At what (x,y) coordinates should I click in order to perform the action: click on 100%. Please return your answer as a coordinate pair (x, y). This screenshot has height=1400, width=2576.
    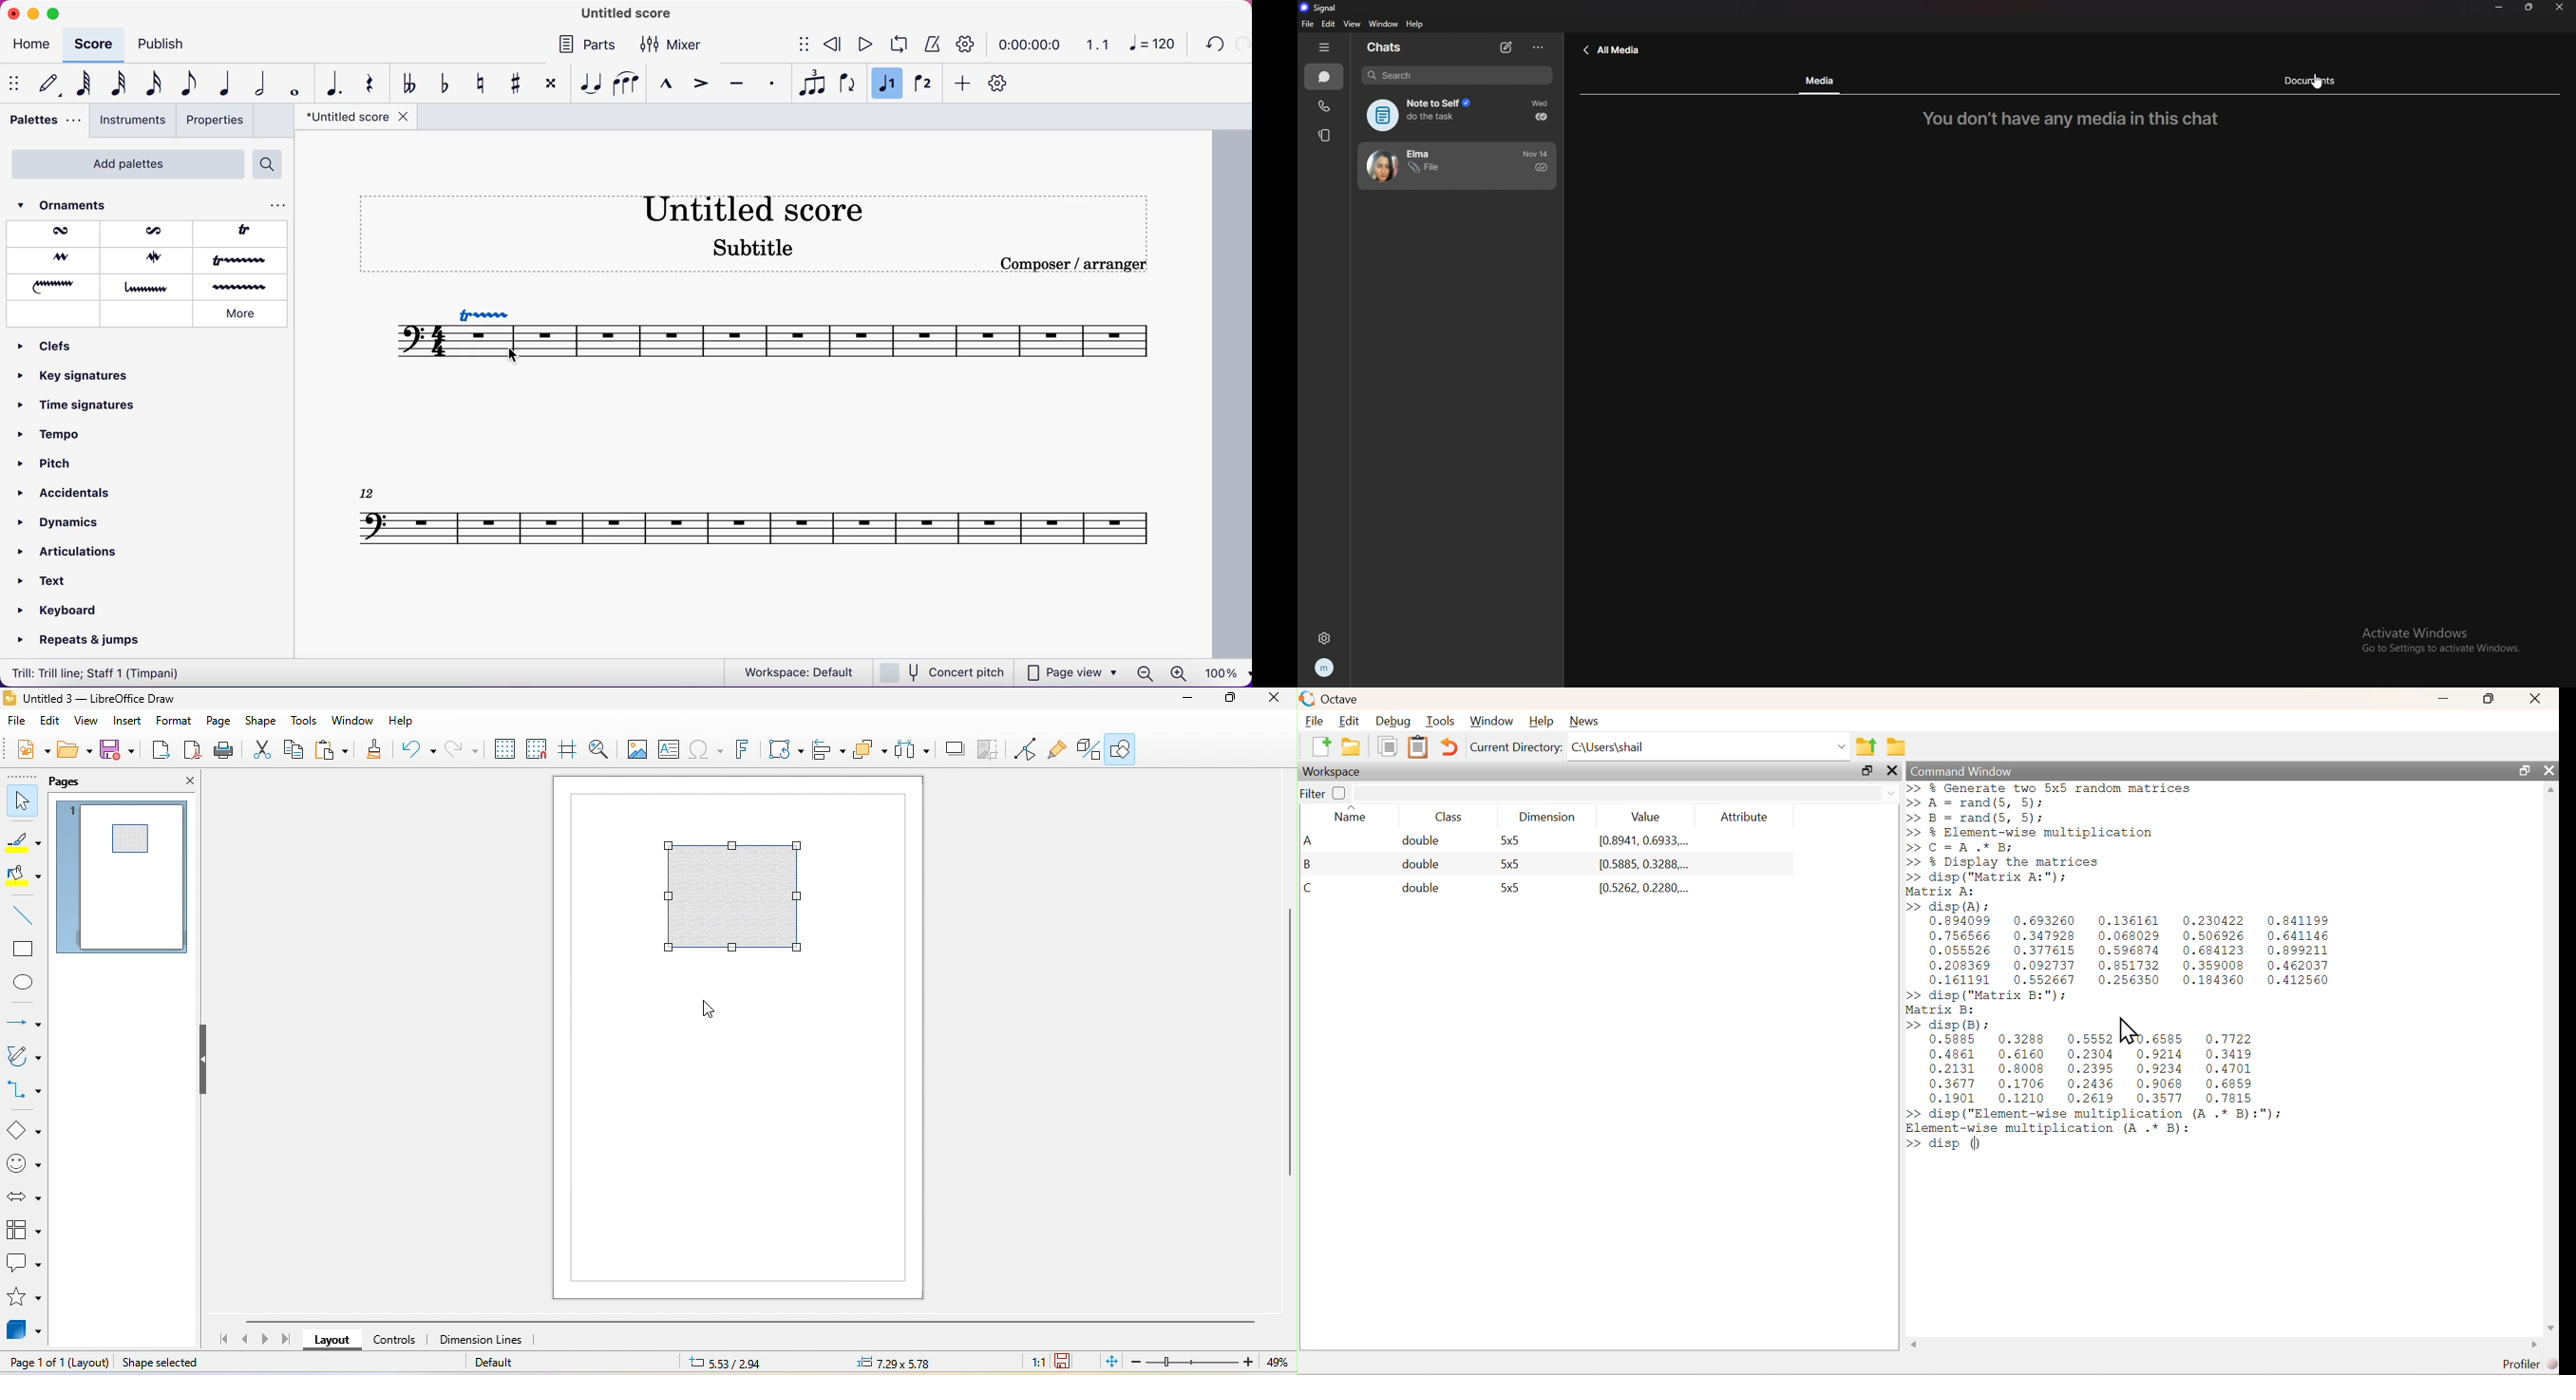
    Looking at the image, I should click on (1222, 674).